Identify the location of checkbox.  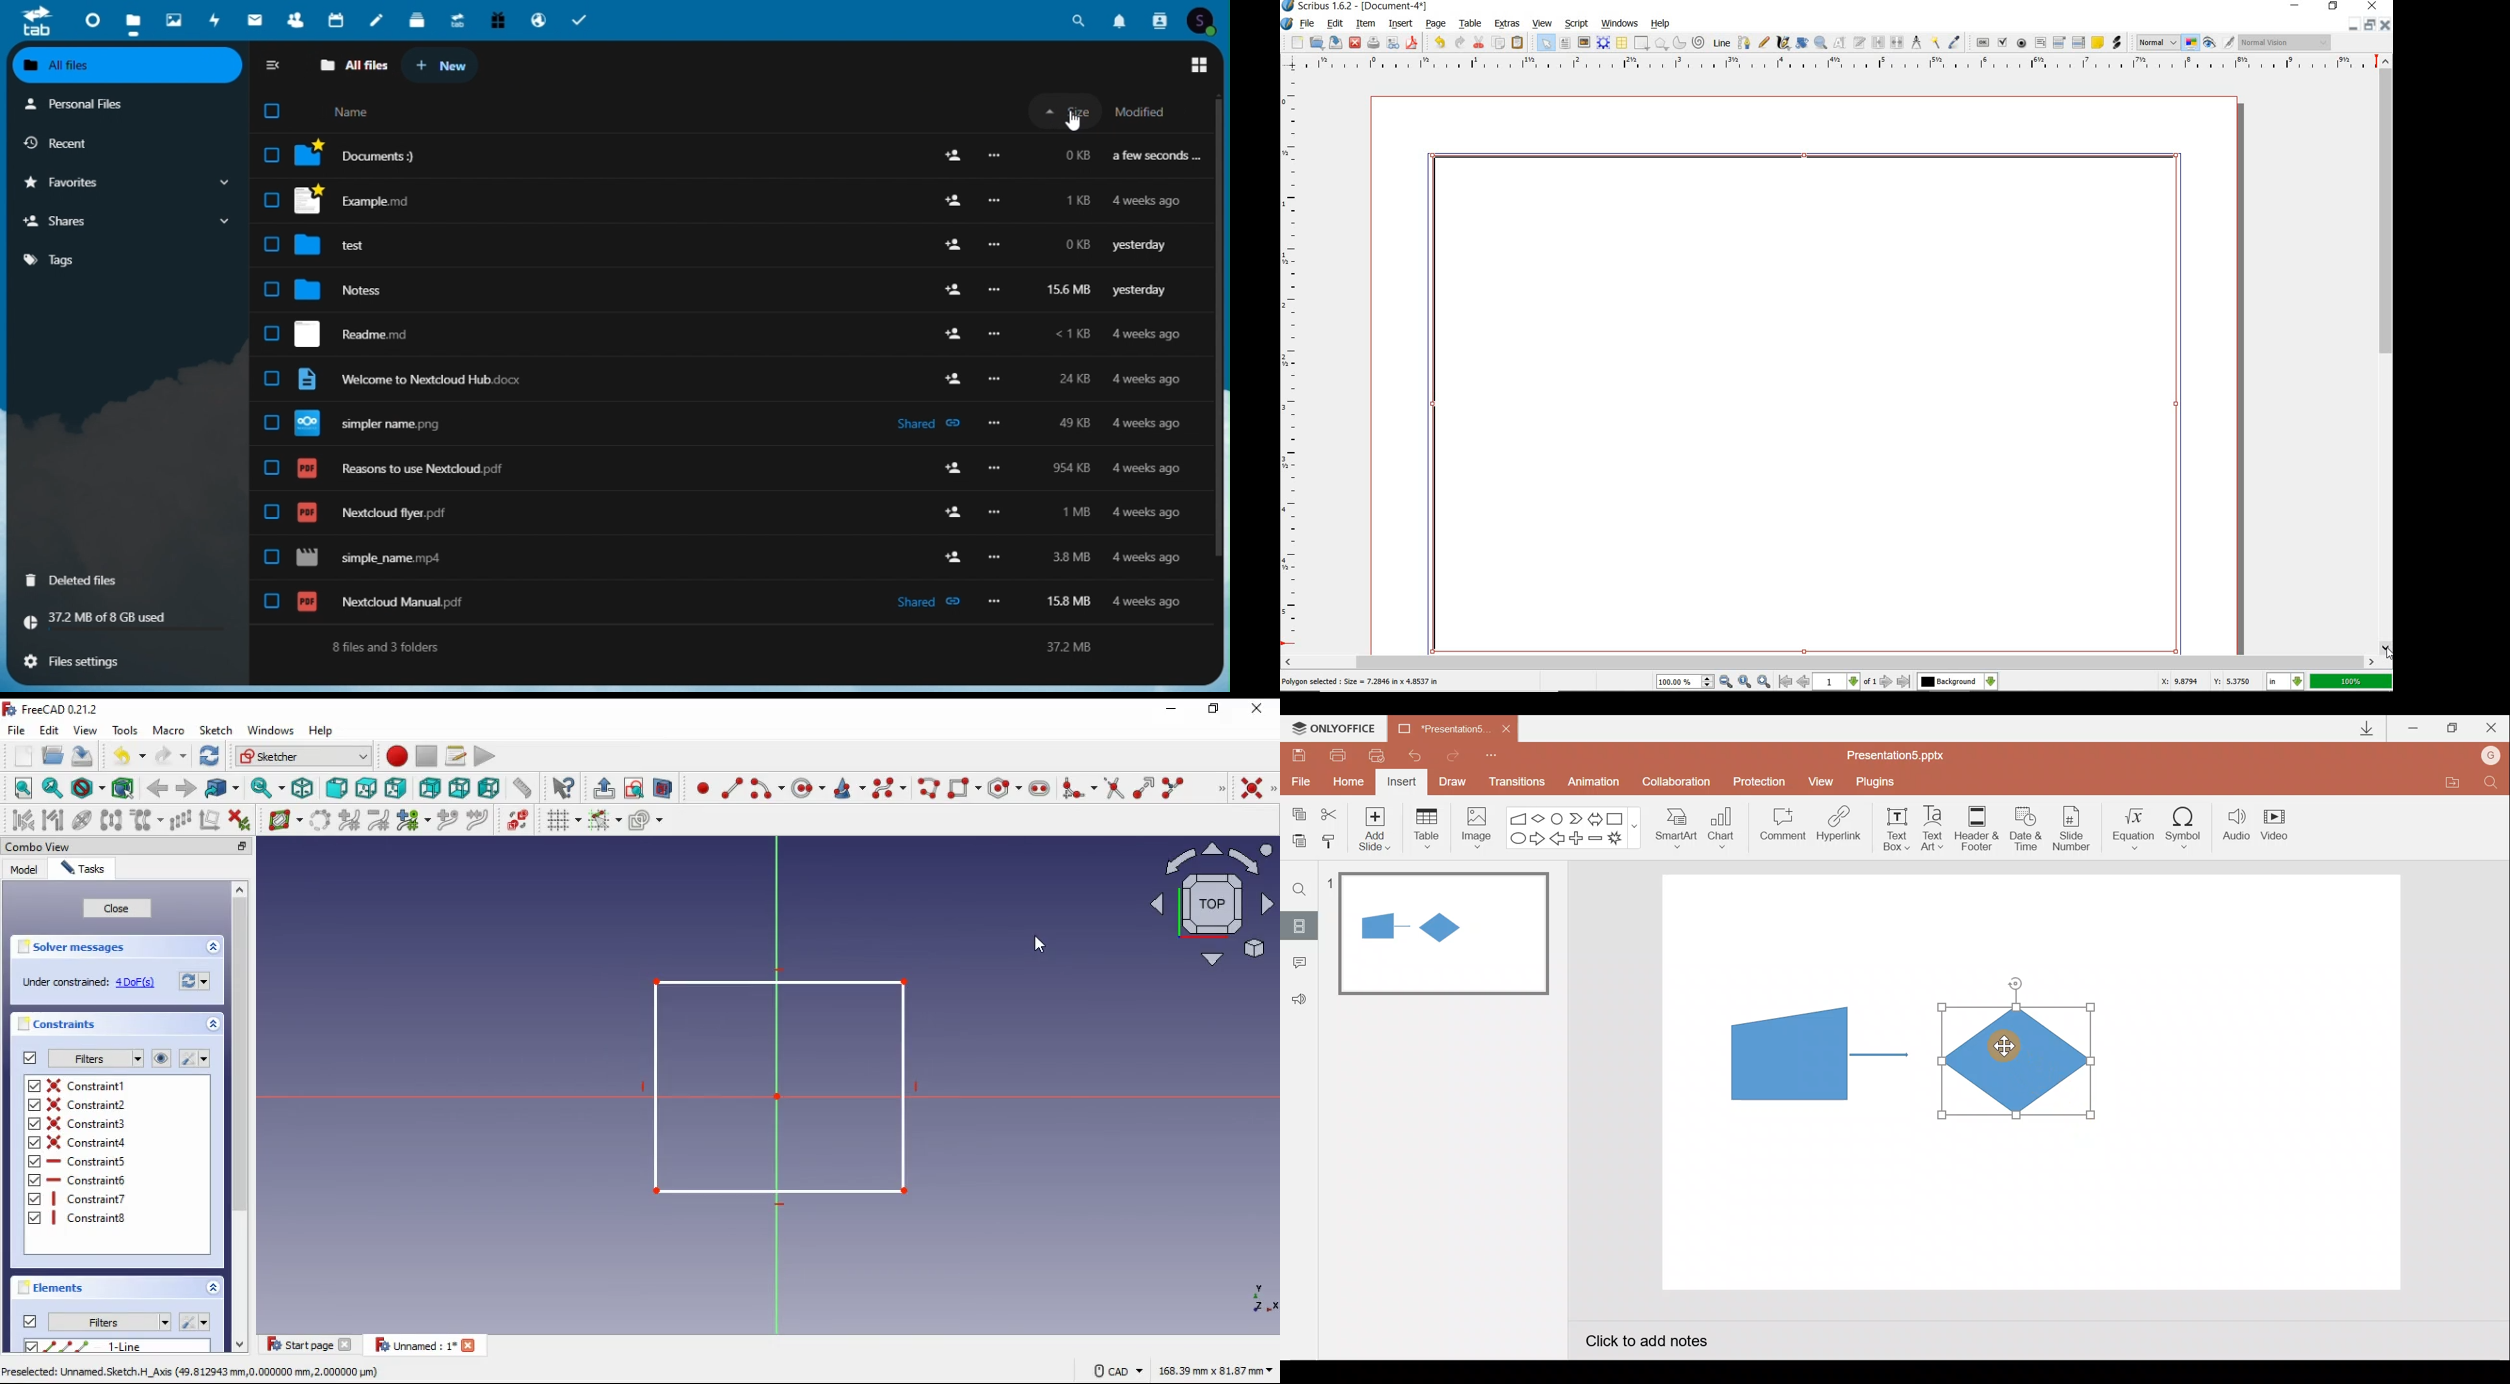
(34, 1154).